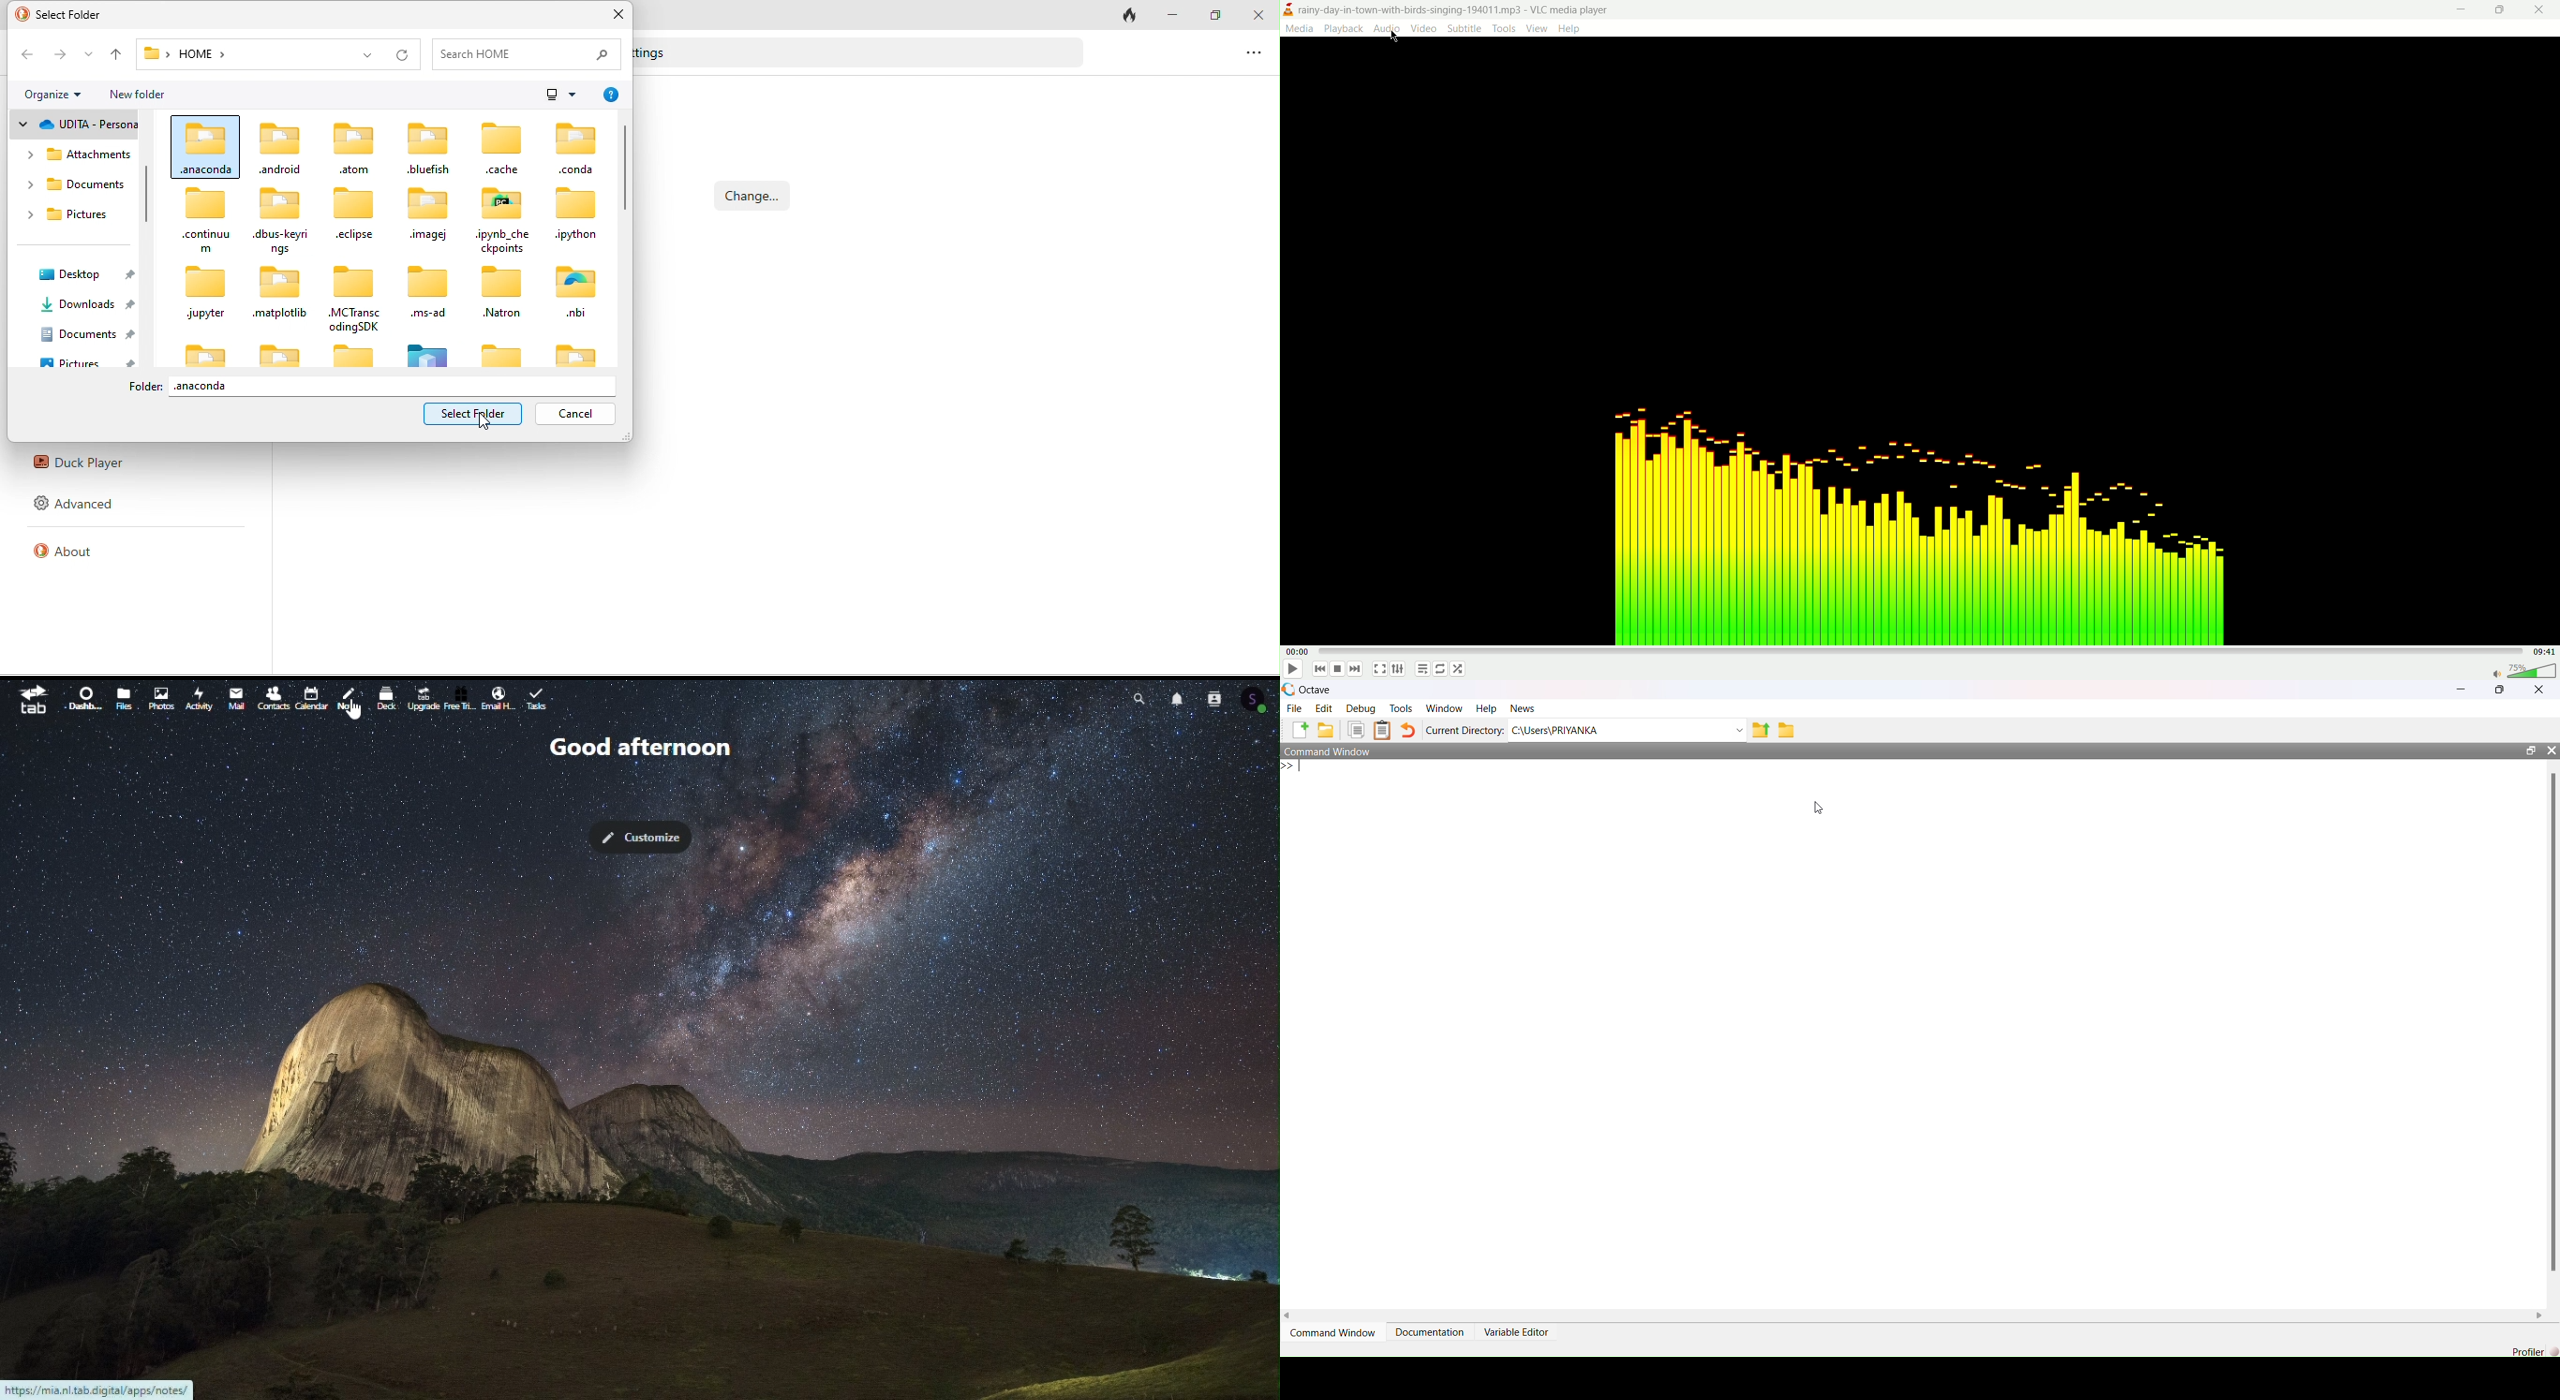  Describe the element at coordinates (317, 695) in the screenshot. I see `Calendar` at that location.